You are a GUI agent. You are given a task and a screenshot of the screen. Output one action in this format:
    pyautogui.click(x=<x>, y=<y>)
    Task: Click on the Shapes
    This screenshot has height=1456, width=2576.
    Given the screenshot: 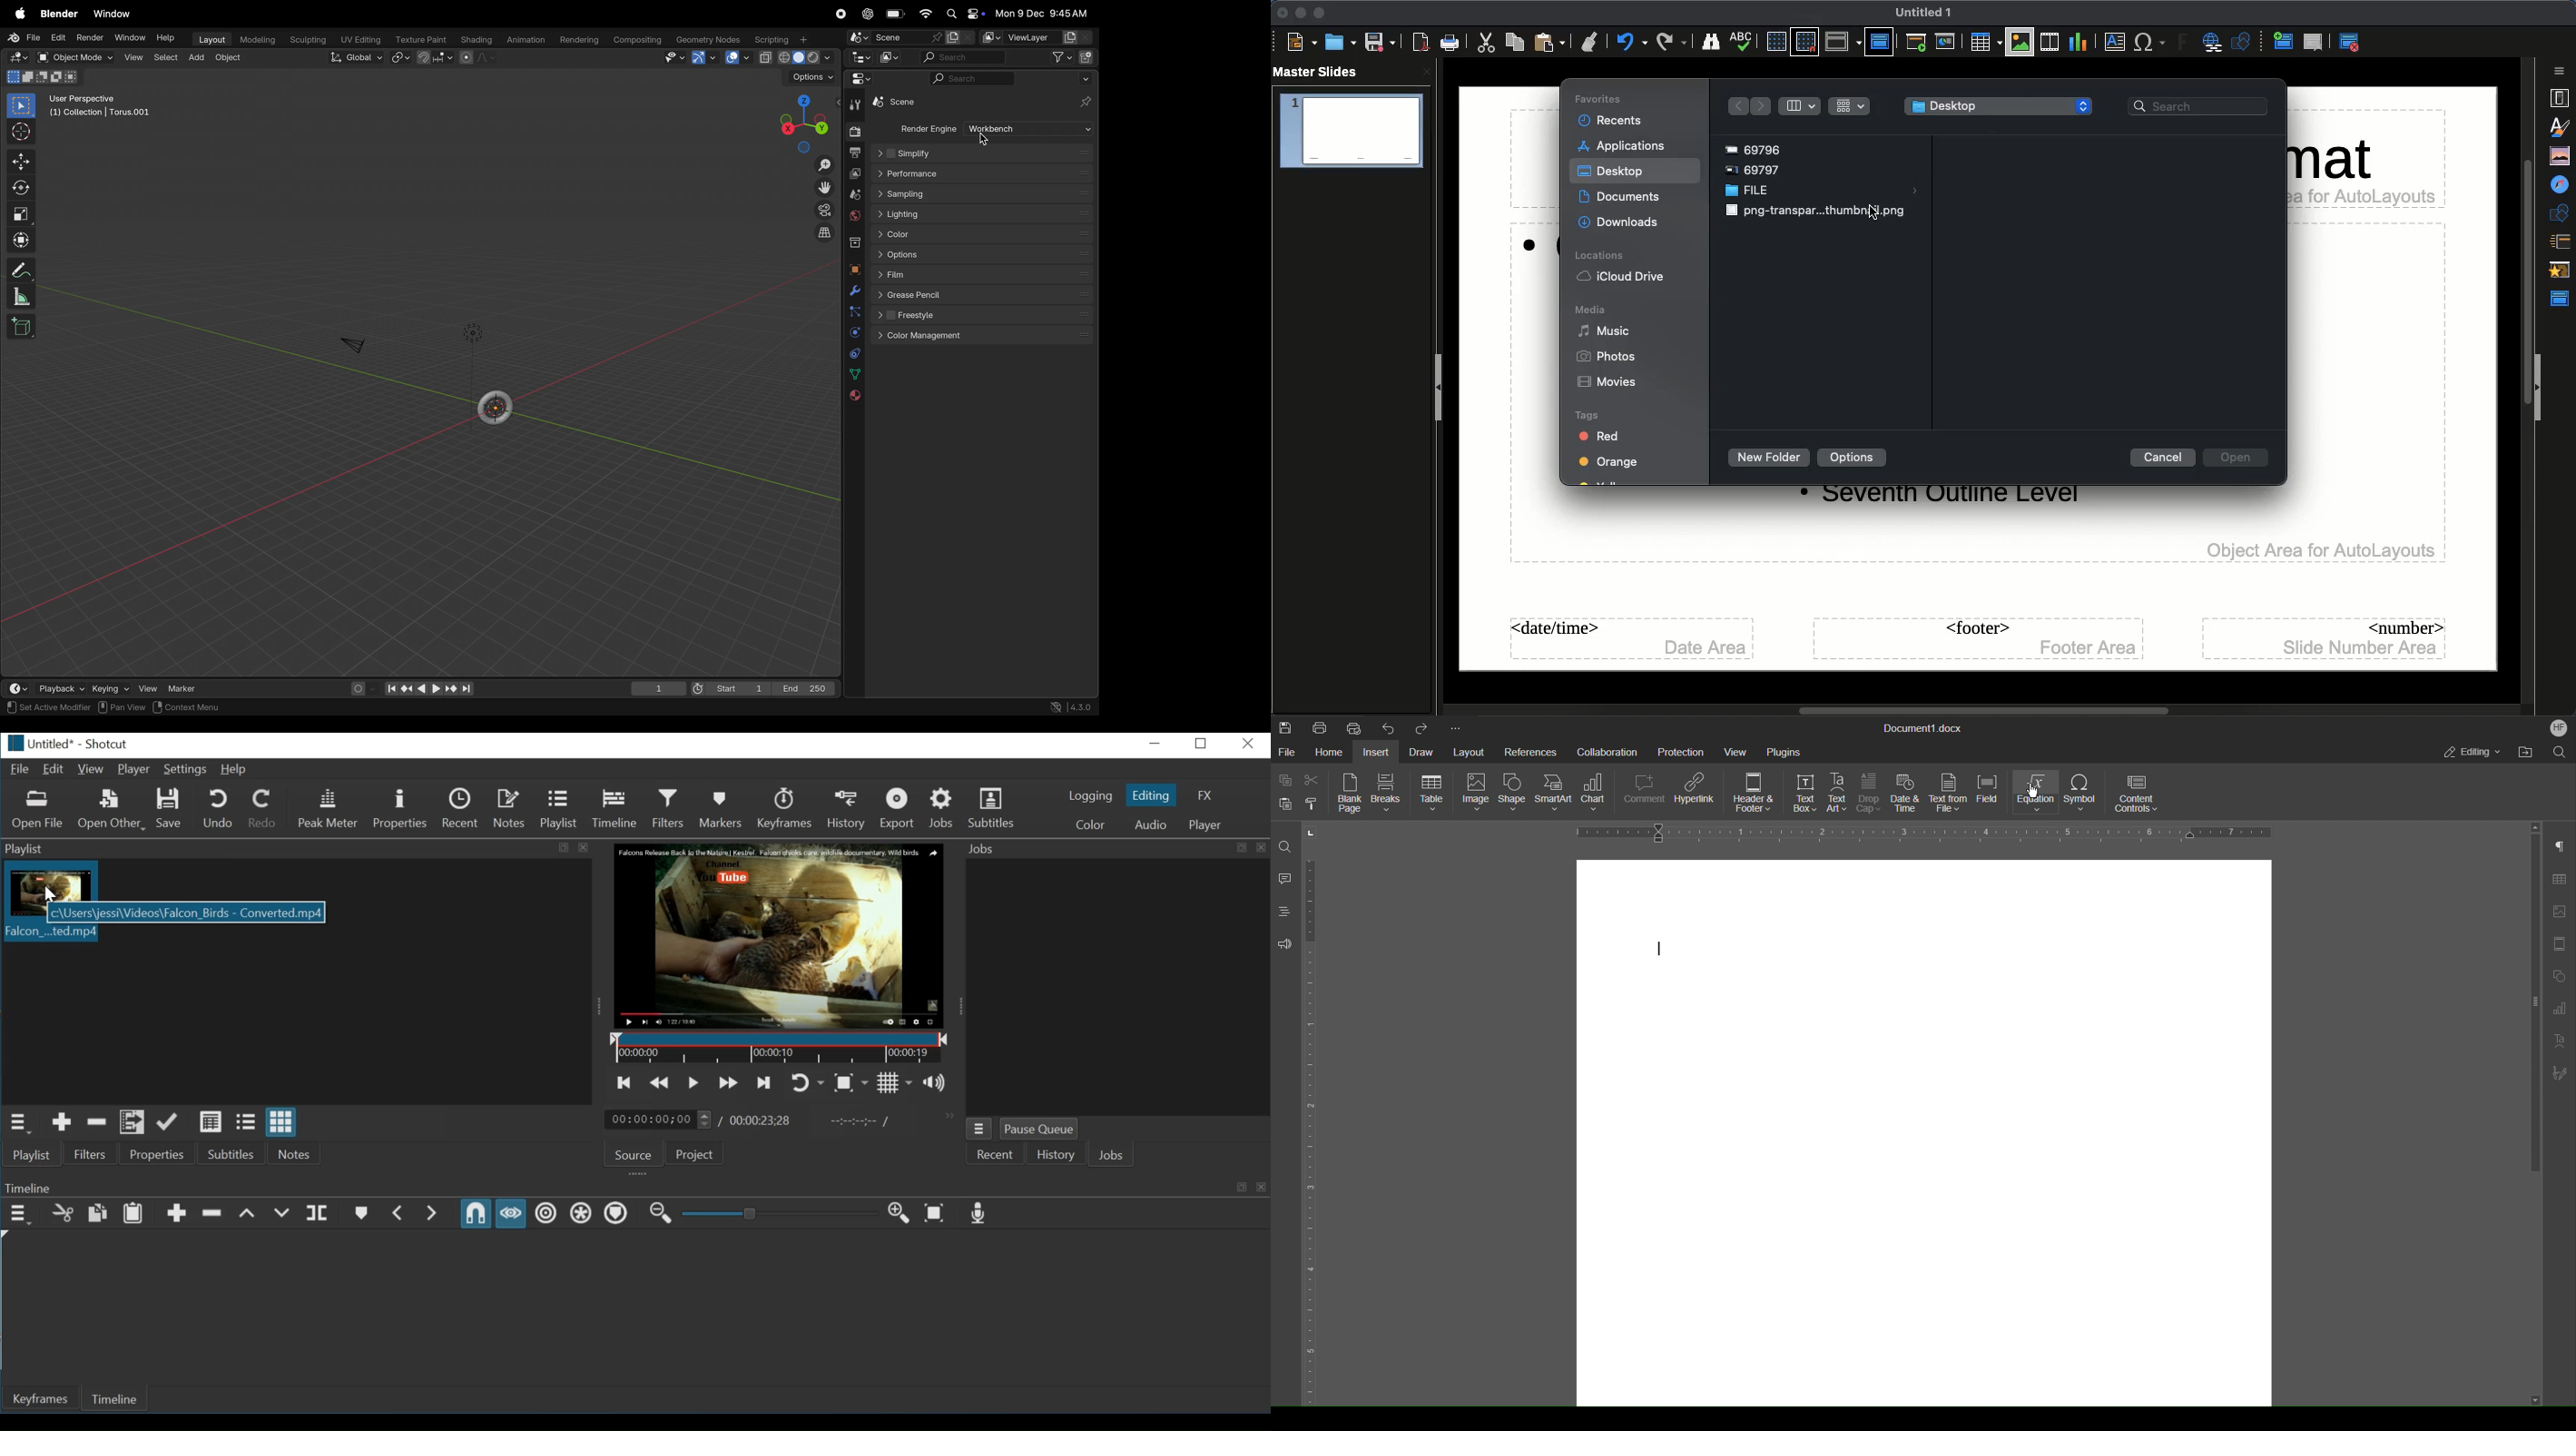 What is the action you would take?
    pyautogui.click(x=2561, y=212)
    